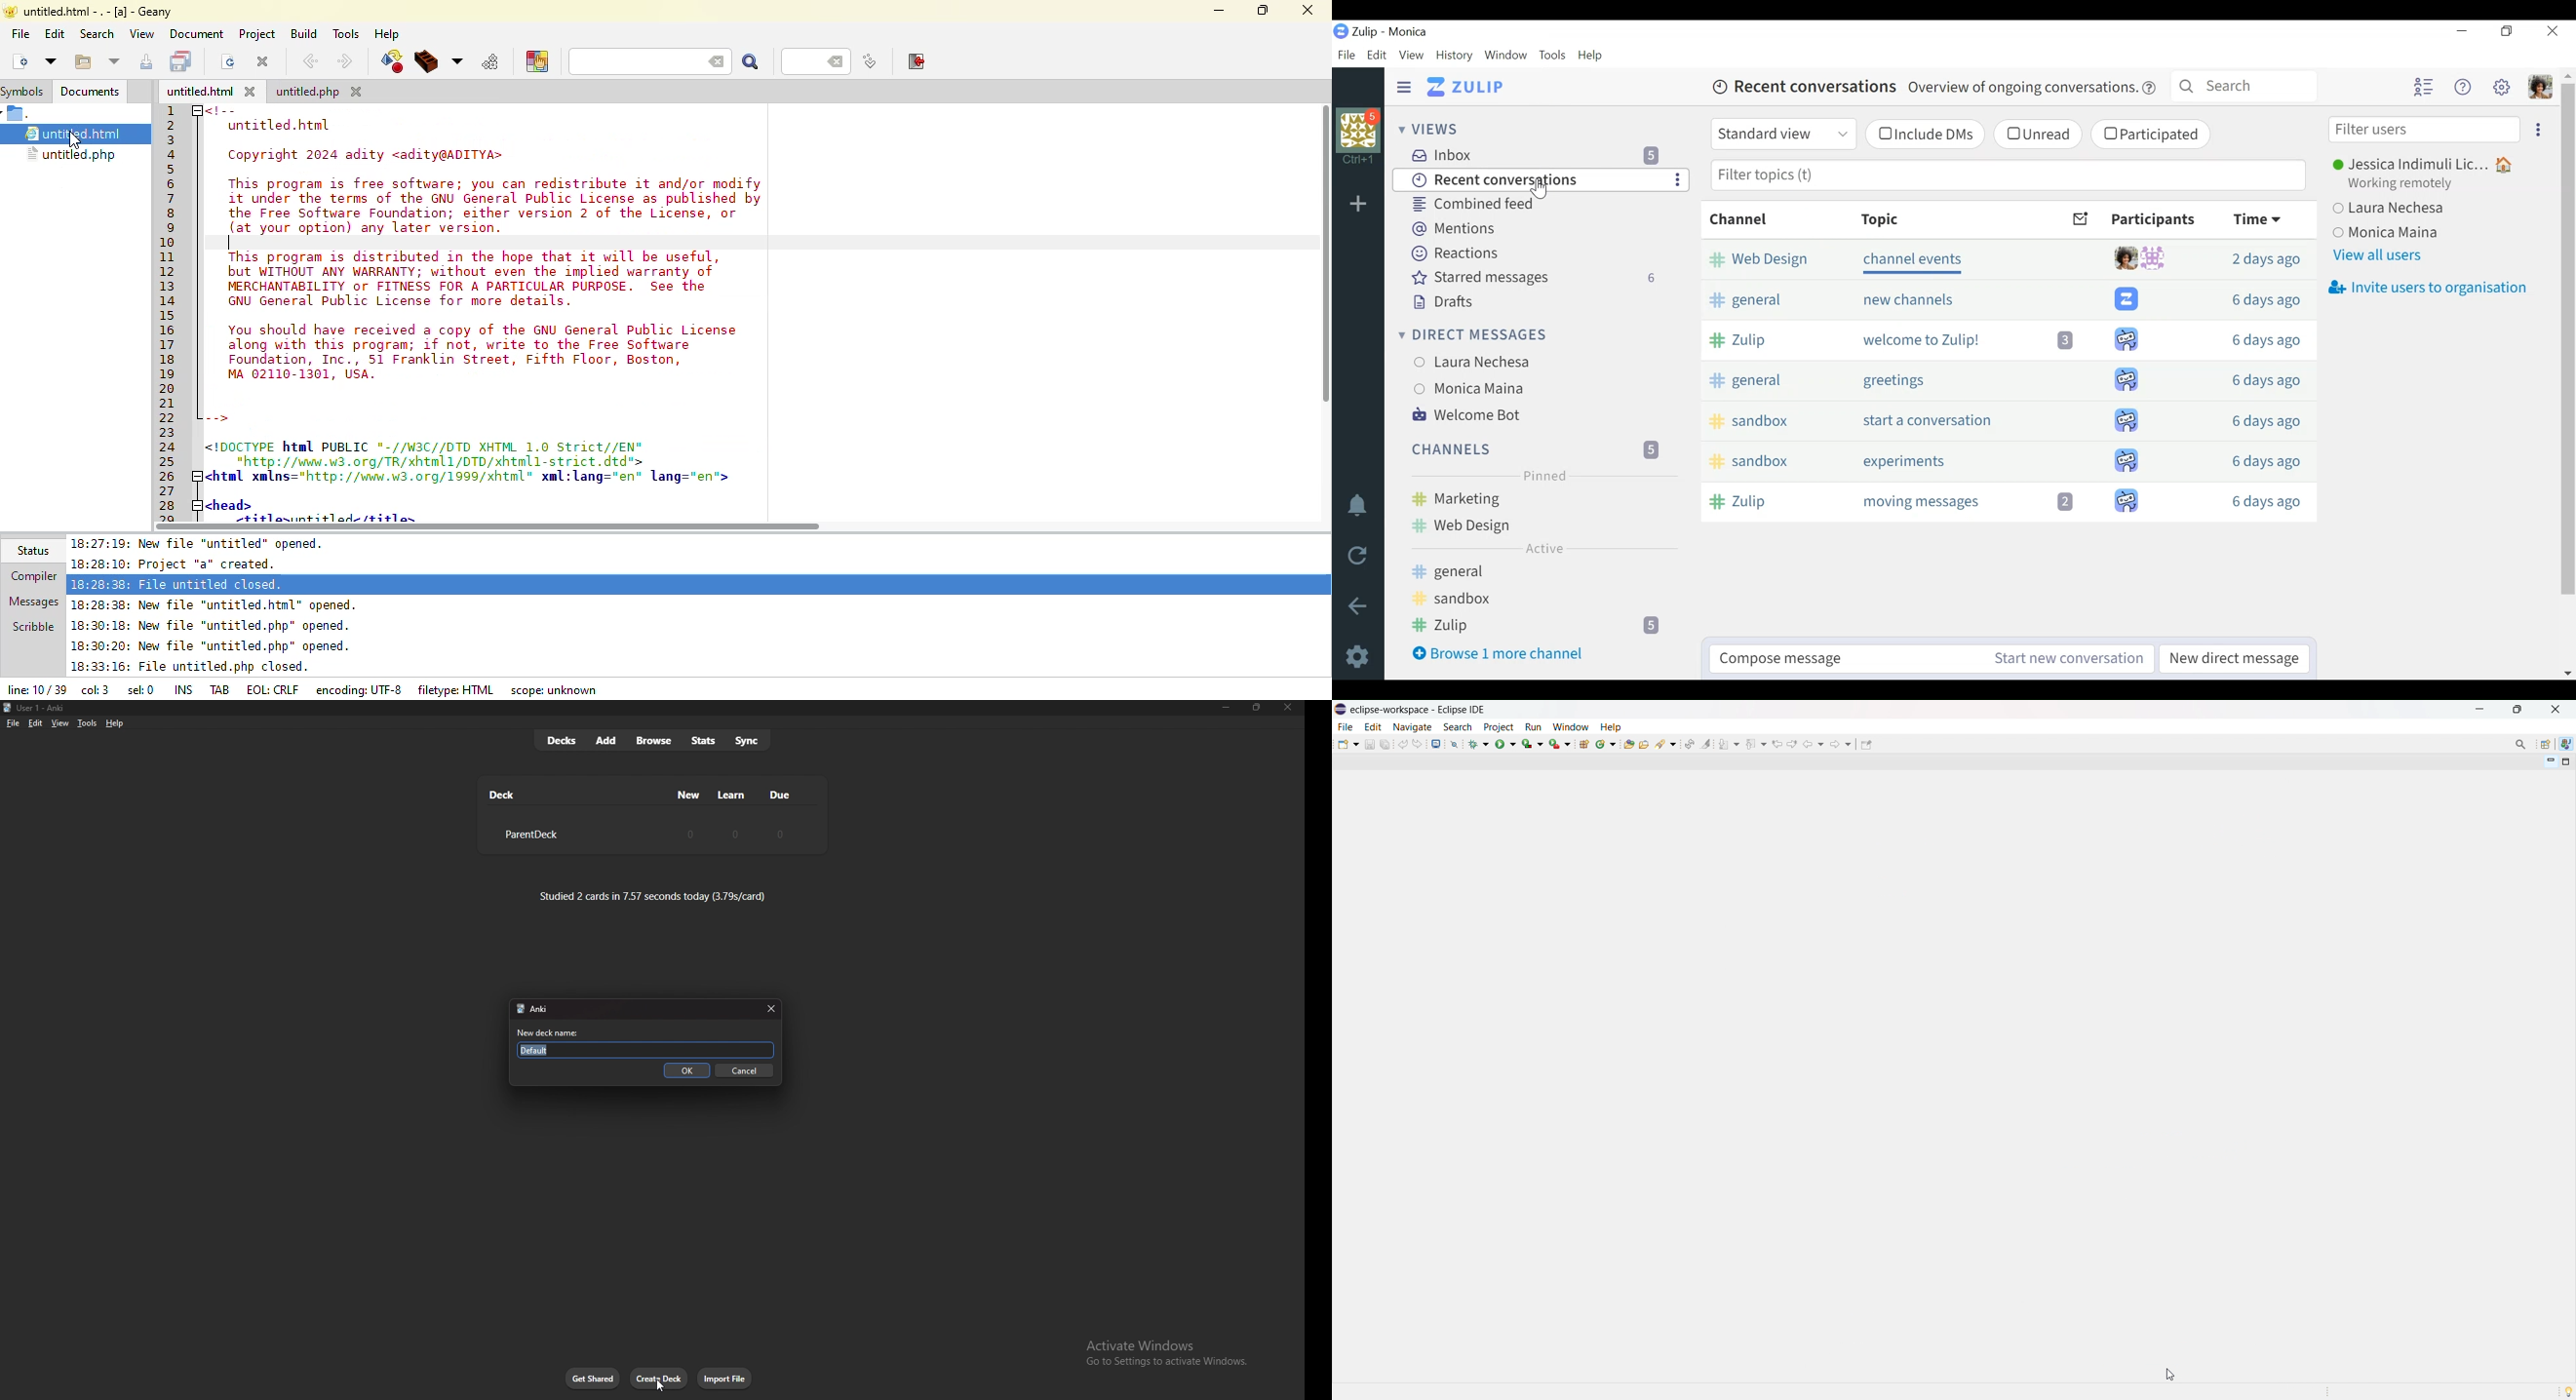 This screenshot has height=1400, width=2576. I want to click on minimize, so click(1225, 707).